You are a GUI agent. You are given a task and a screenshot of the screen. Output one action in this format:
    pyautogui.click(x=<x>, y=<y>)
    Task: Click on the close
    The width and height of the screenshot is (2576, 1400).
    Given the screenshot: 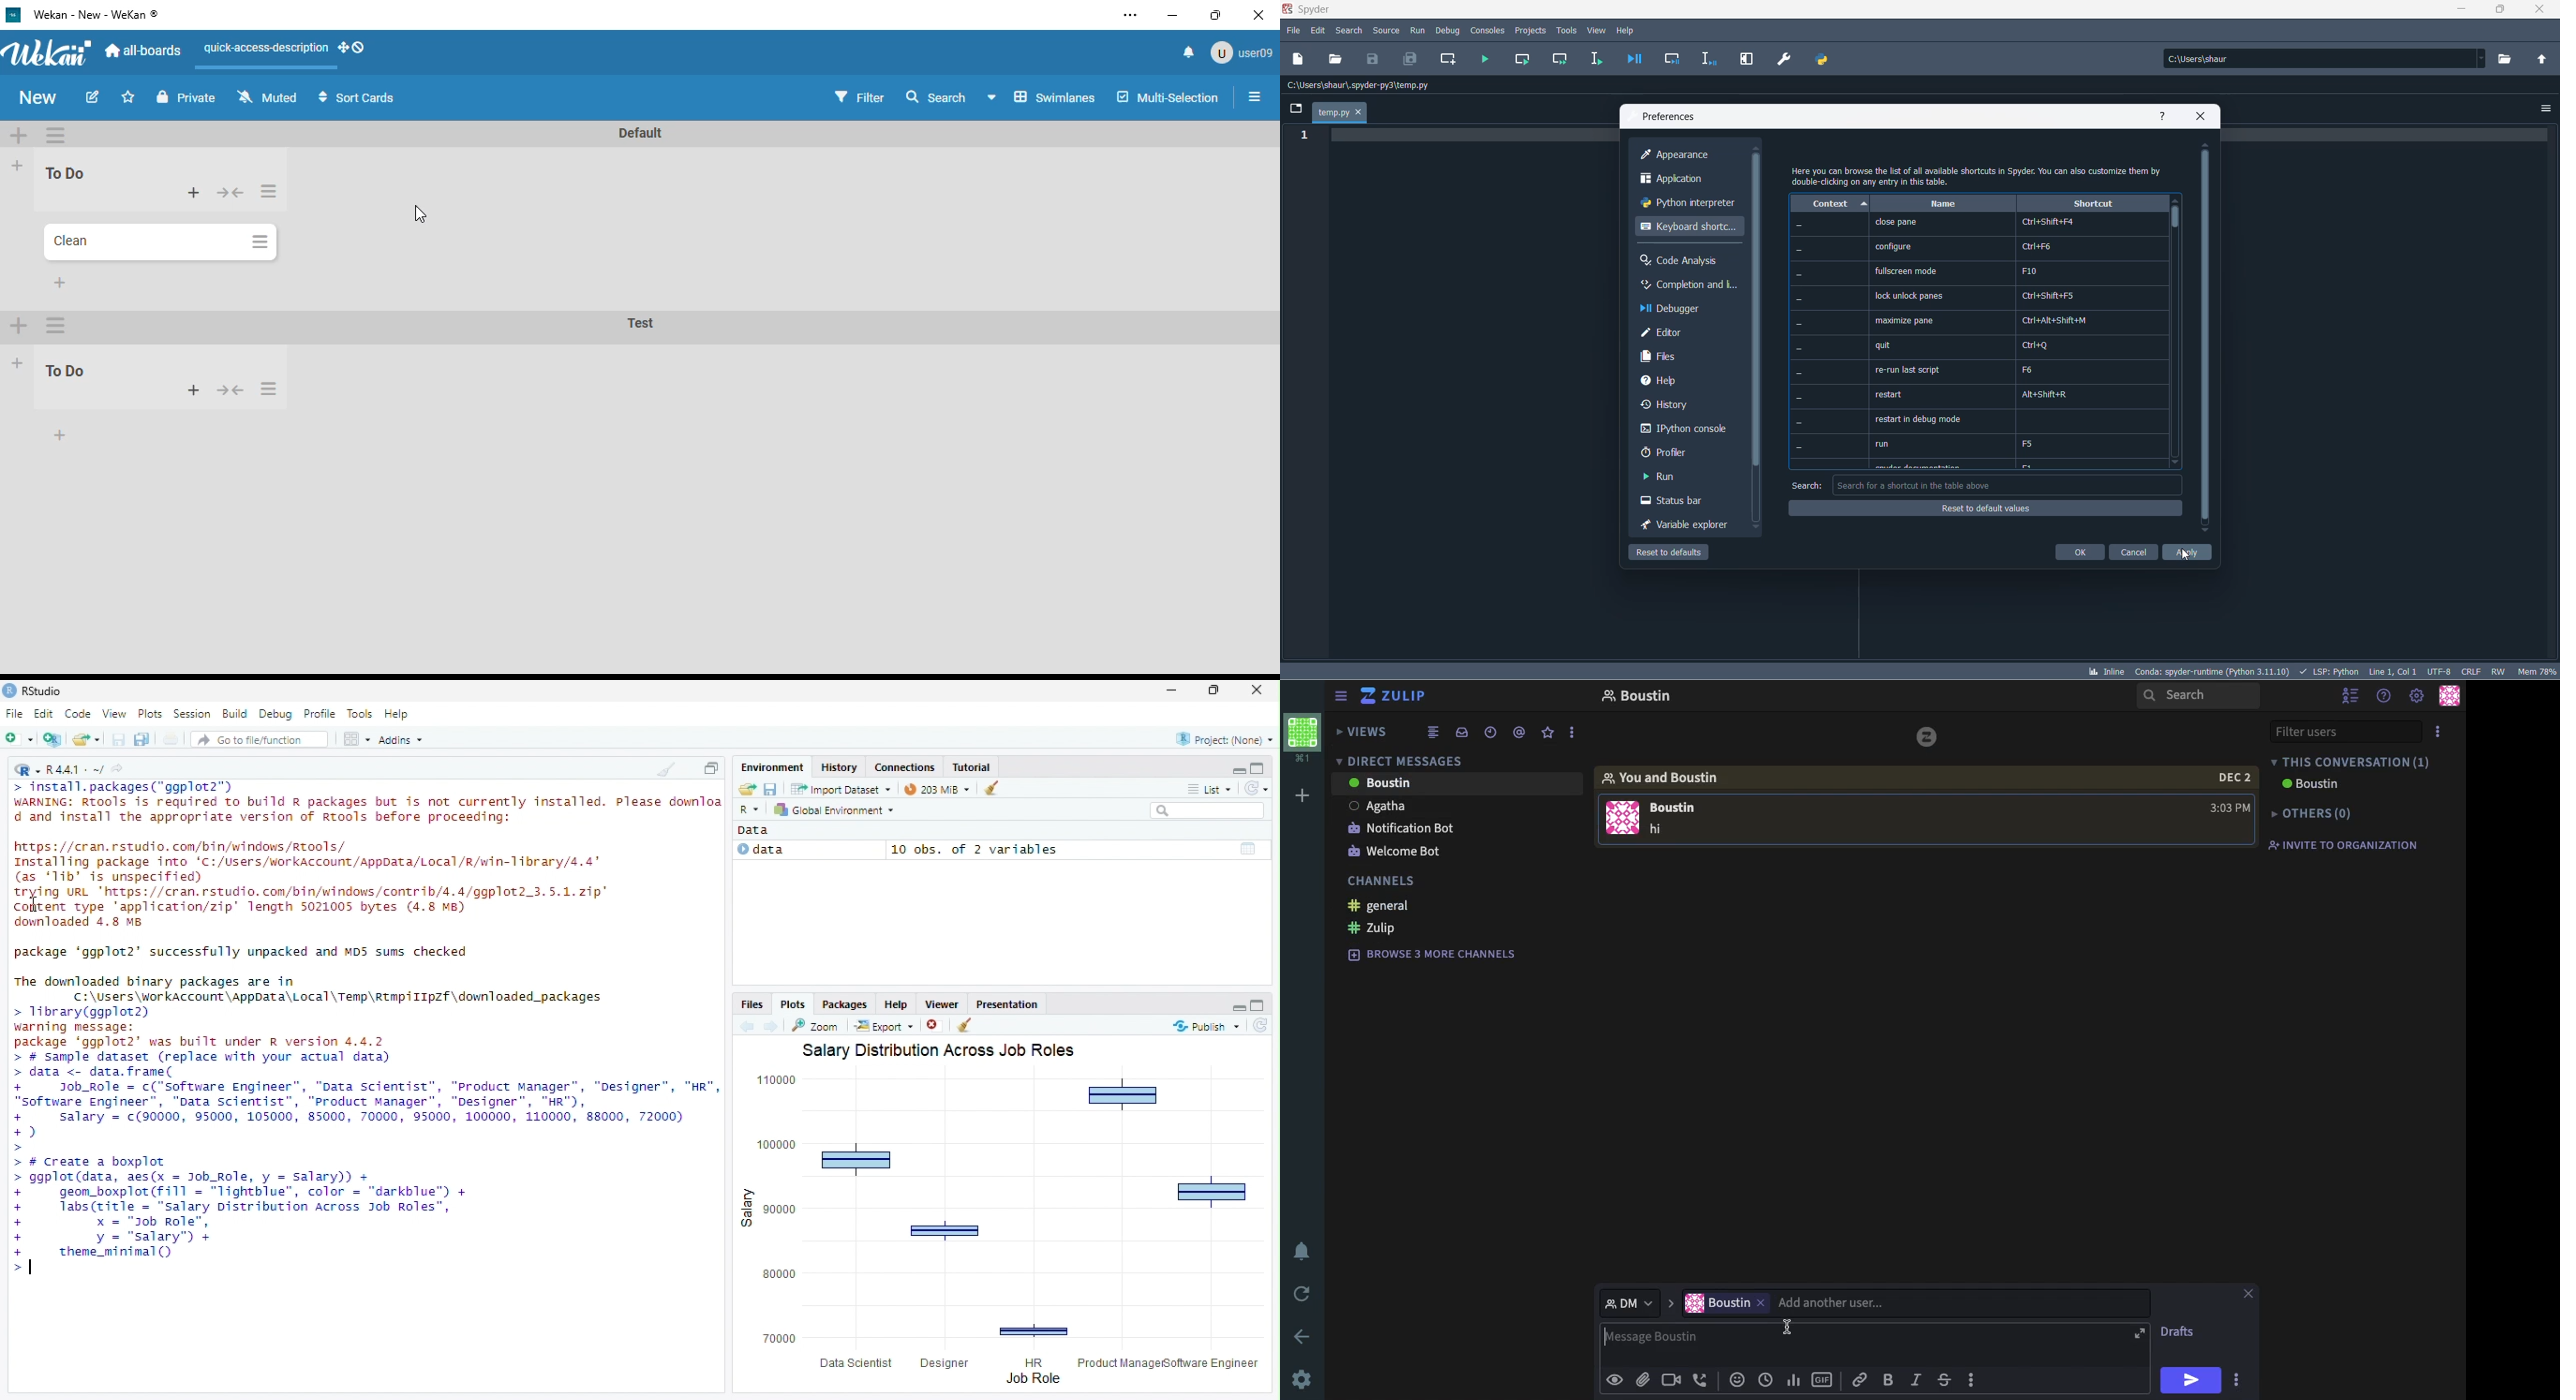 What is the action you would take?
    pyautogui.click(x=2545, y=12)
    